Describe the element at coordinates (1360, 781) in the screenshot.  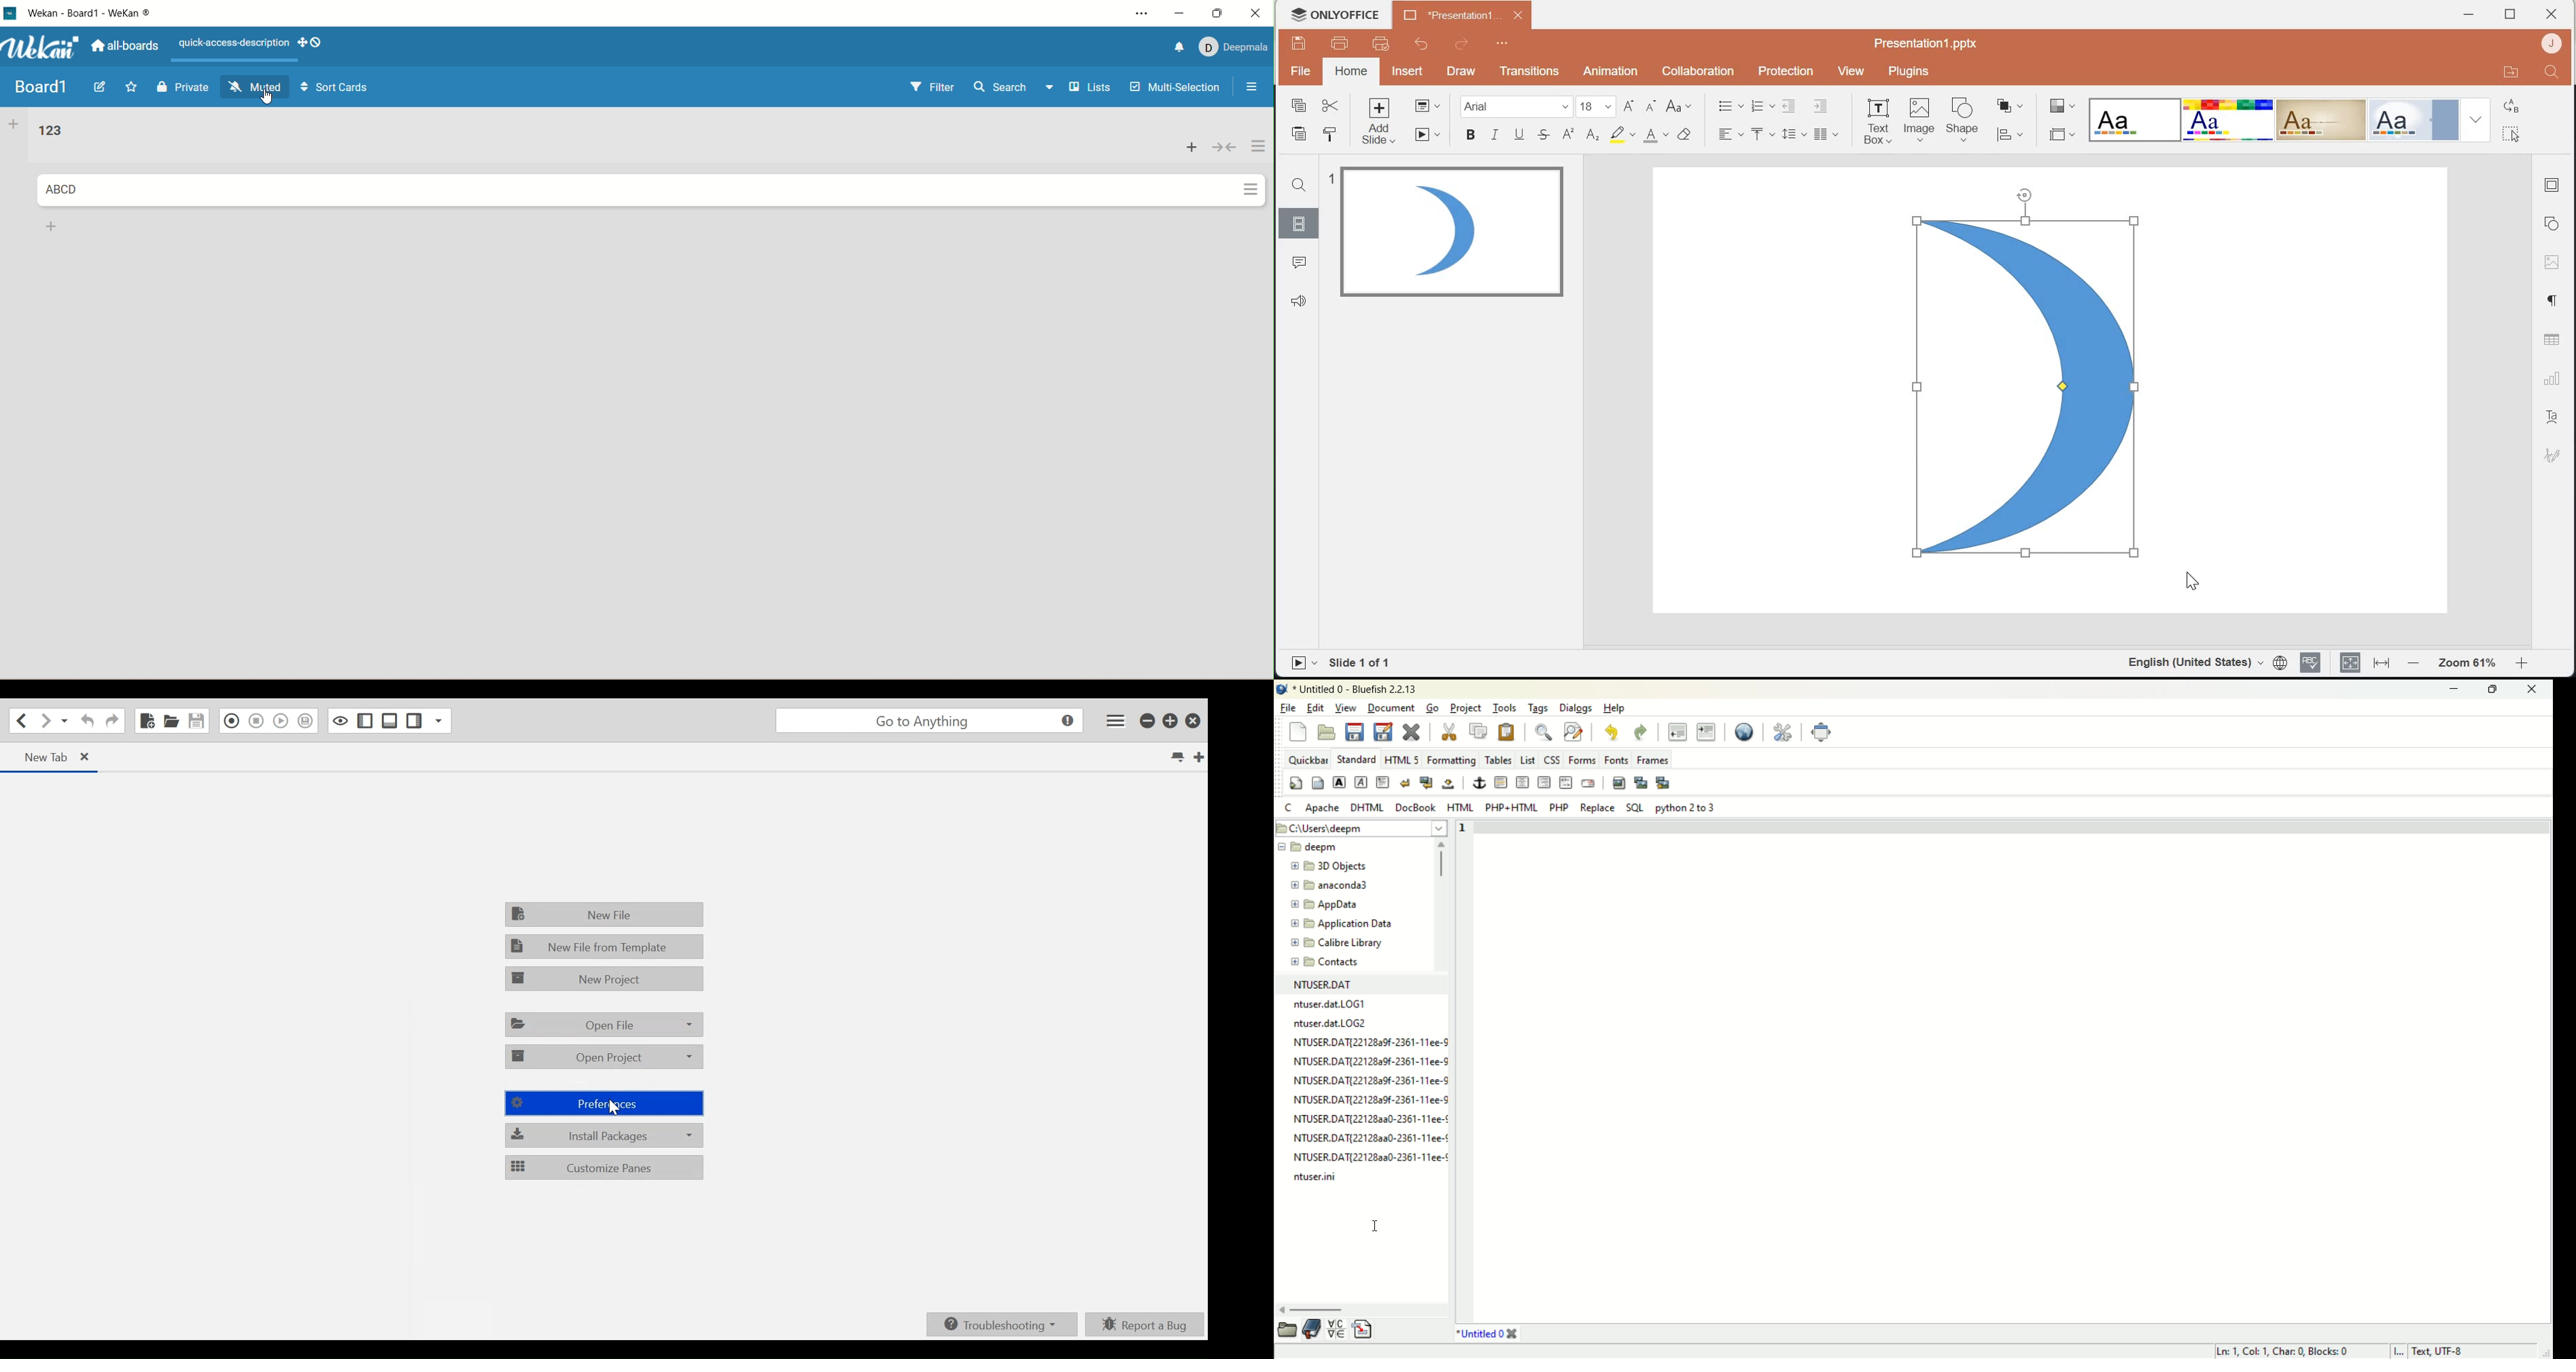
I see `emphasis` at that location.